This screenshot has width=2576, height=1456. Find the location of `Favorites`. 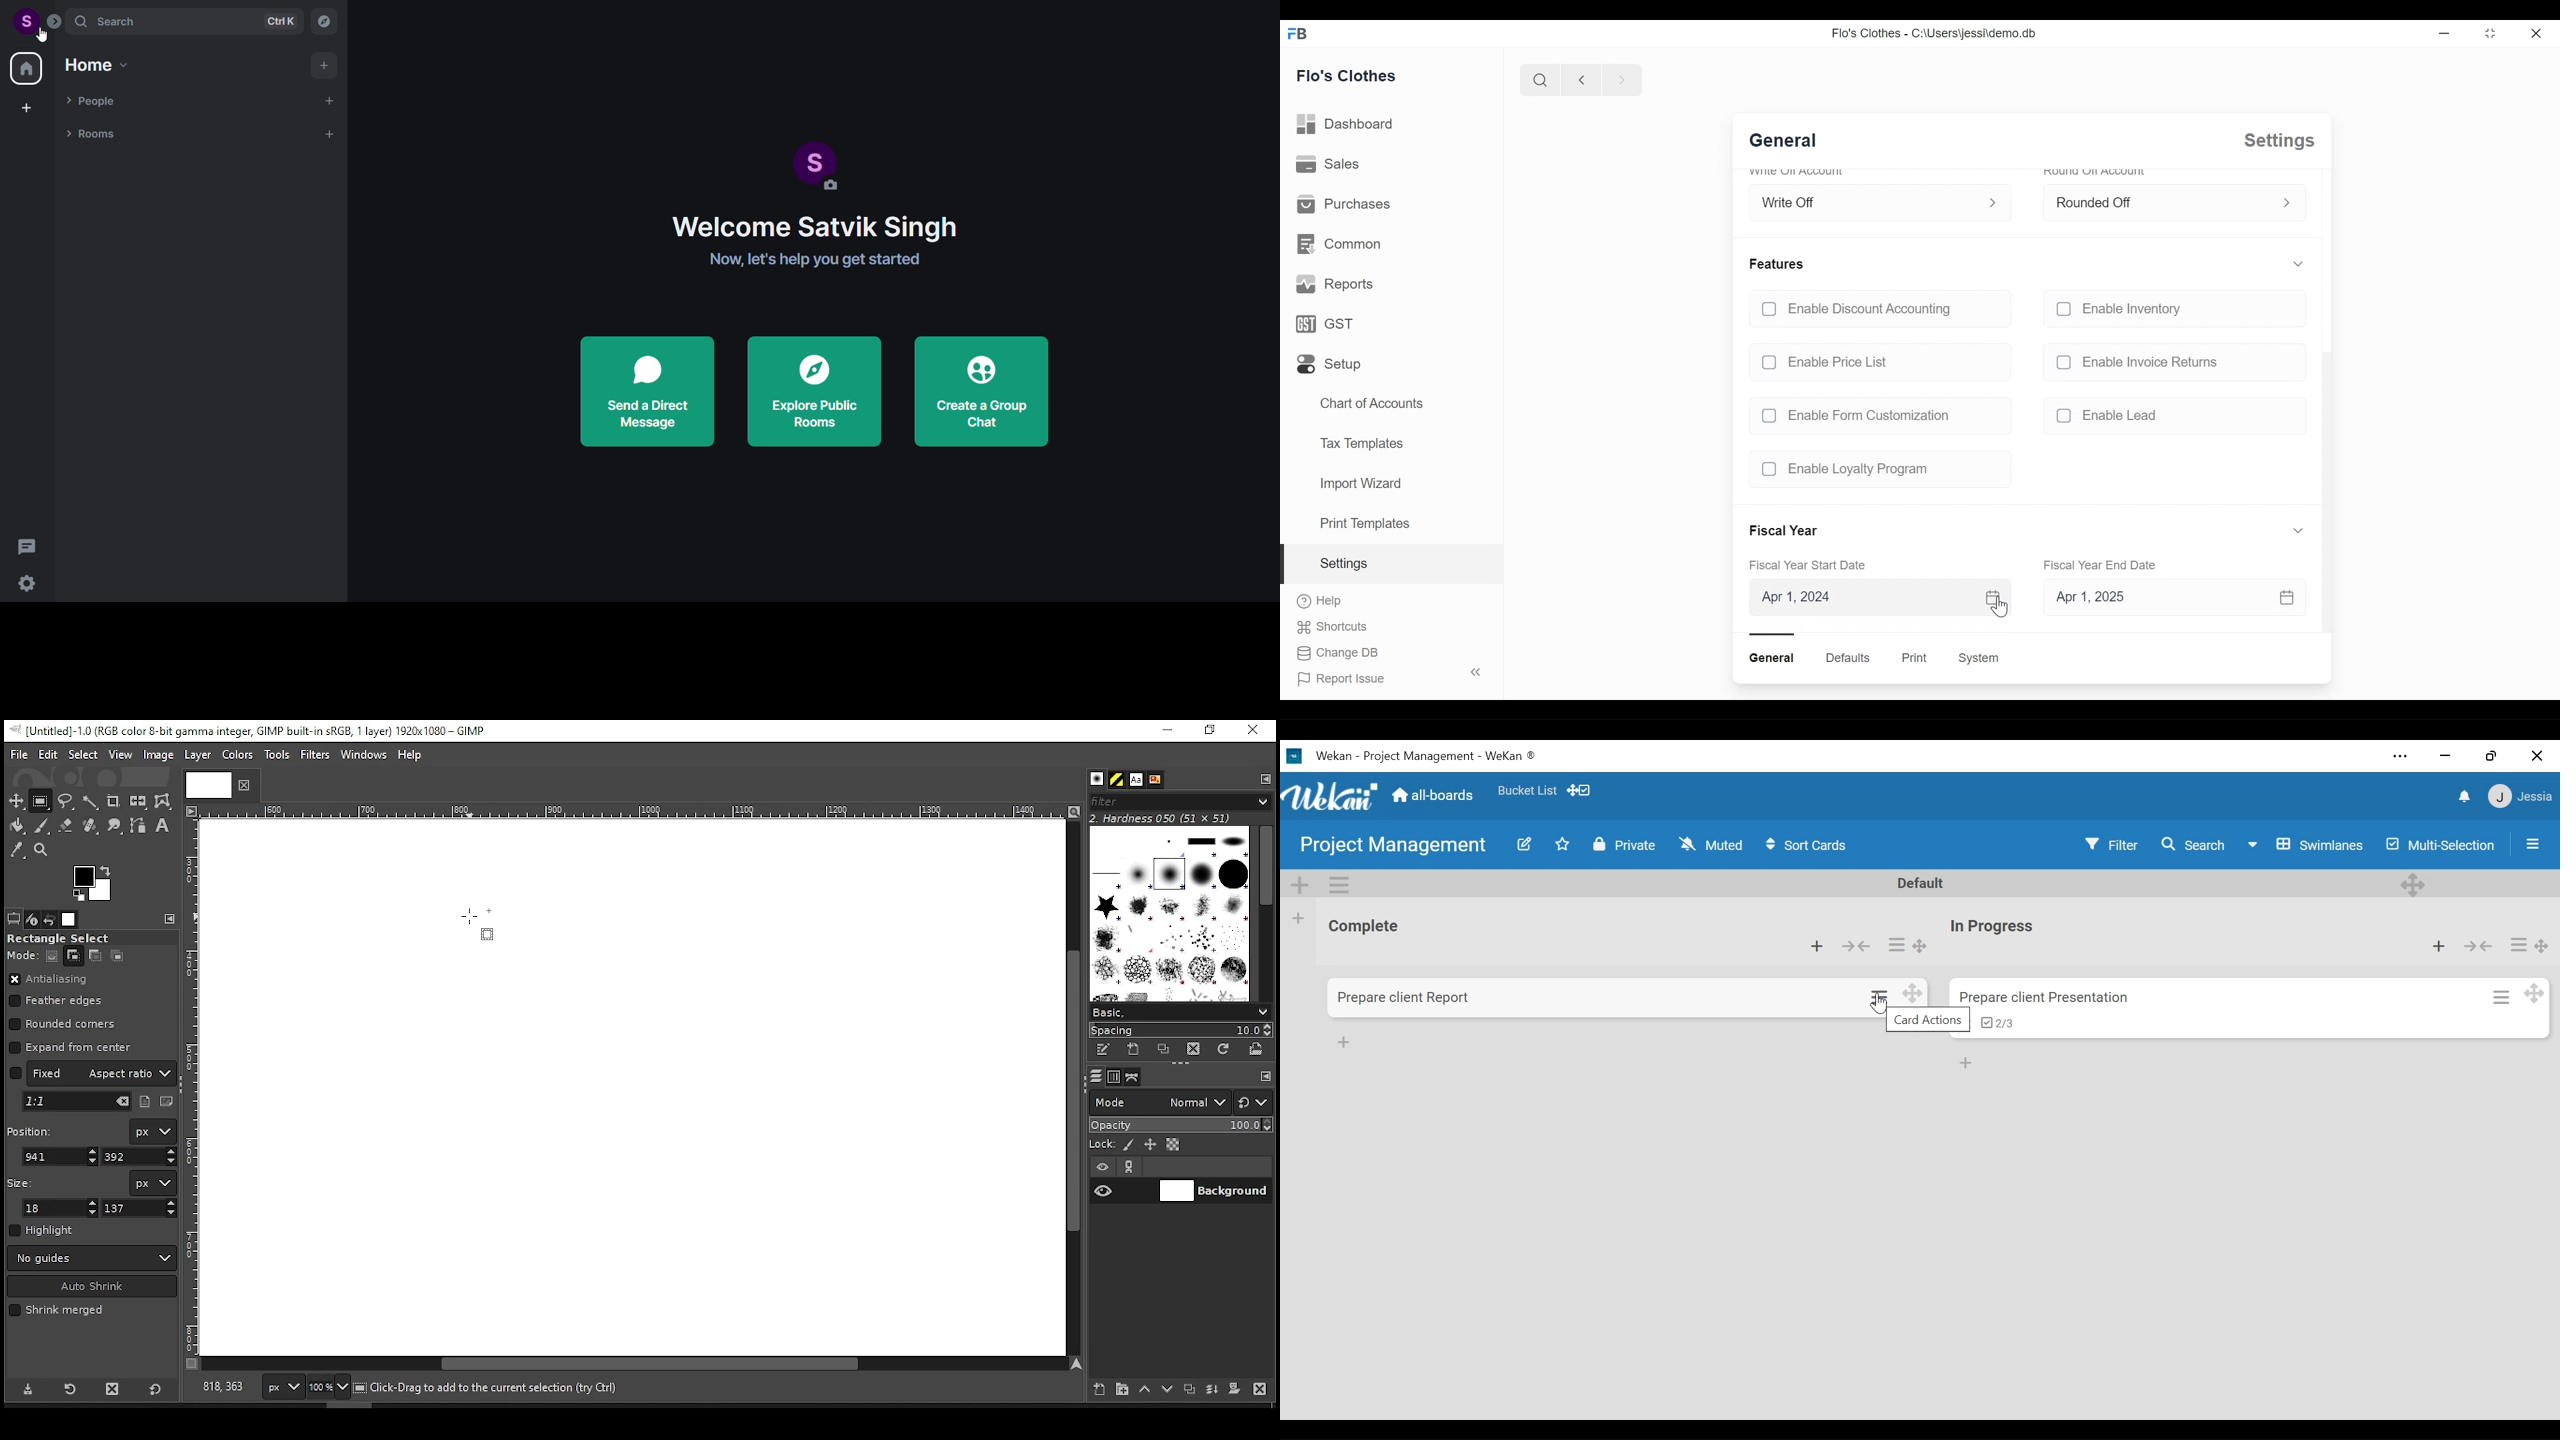

Favorites is located at coordinates (1529, 791).